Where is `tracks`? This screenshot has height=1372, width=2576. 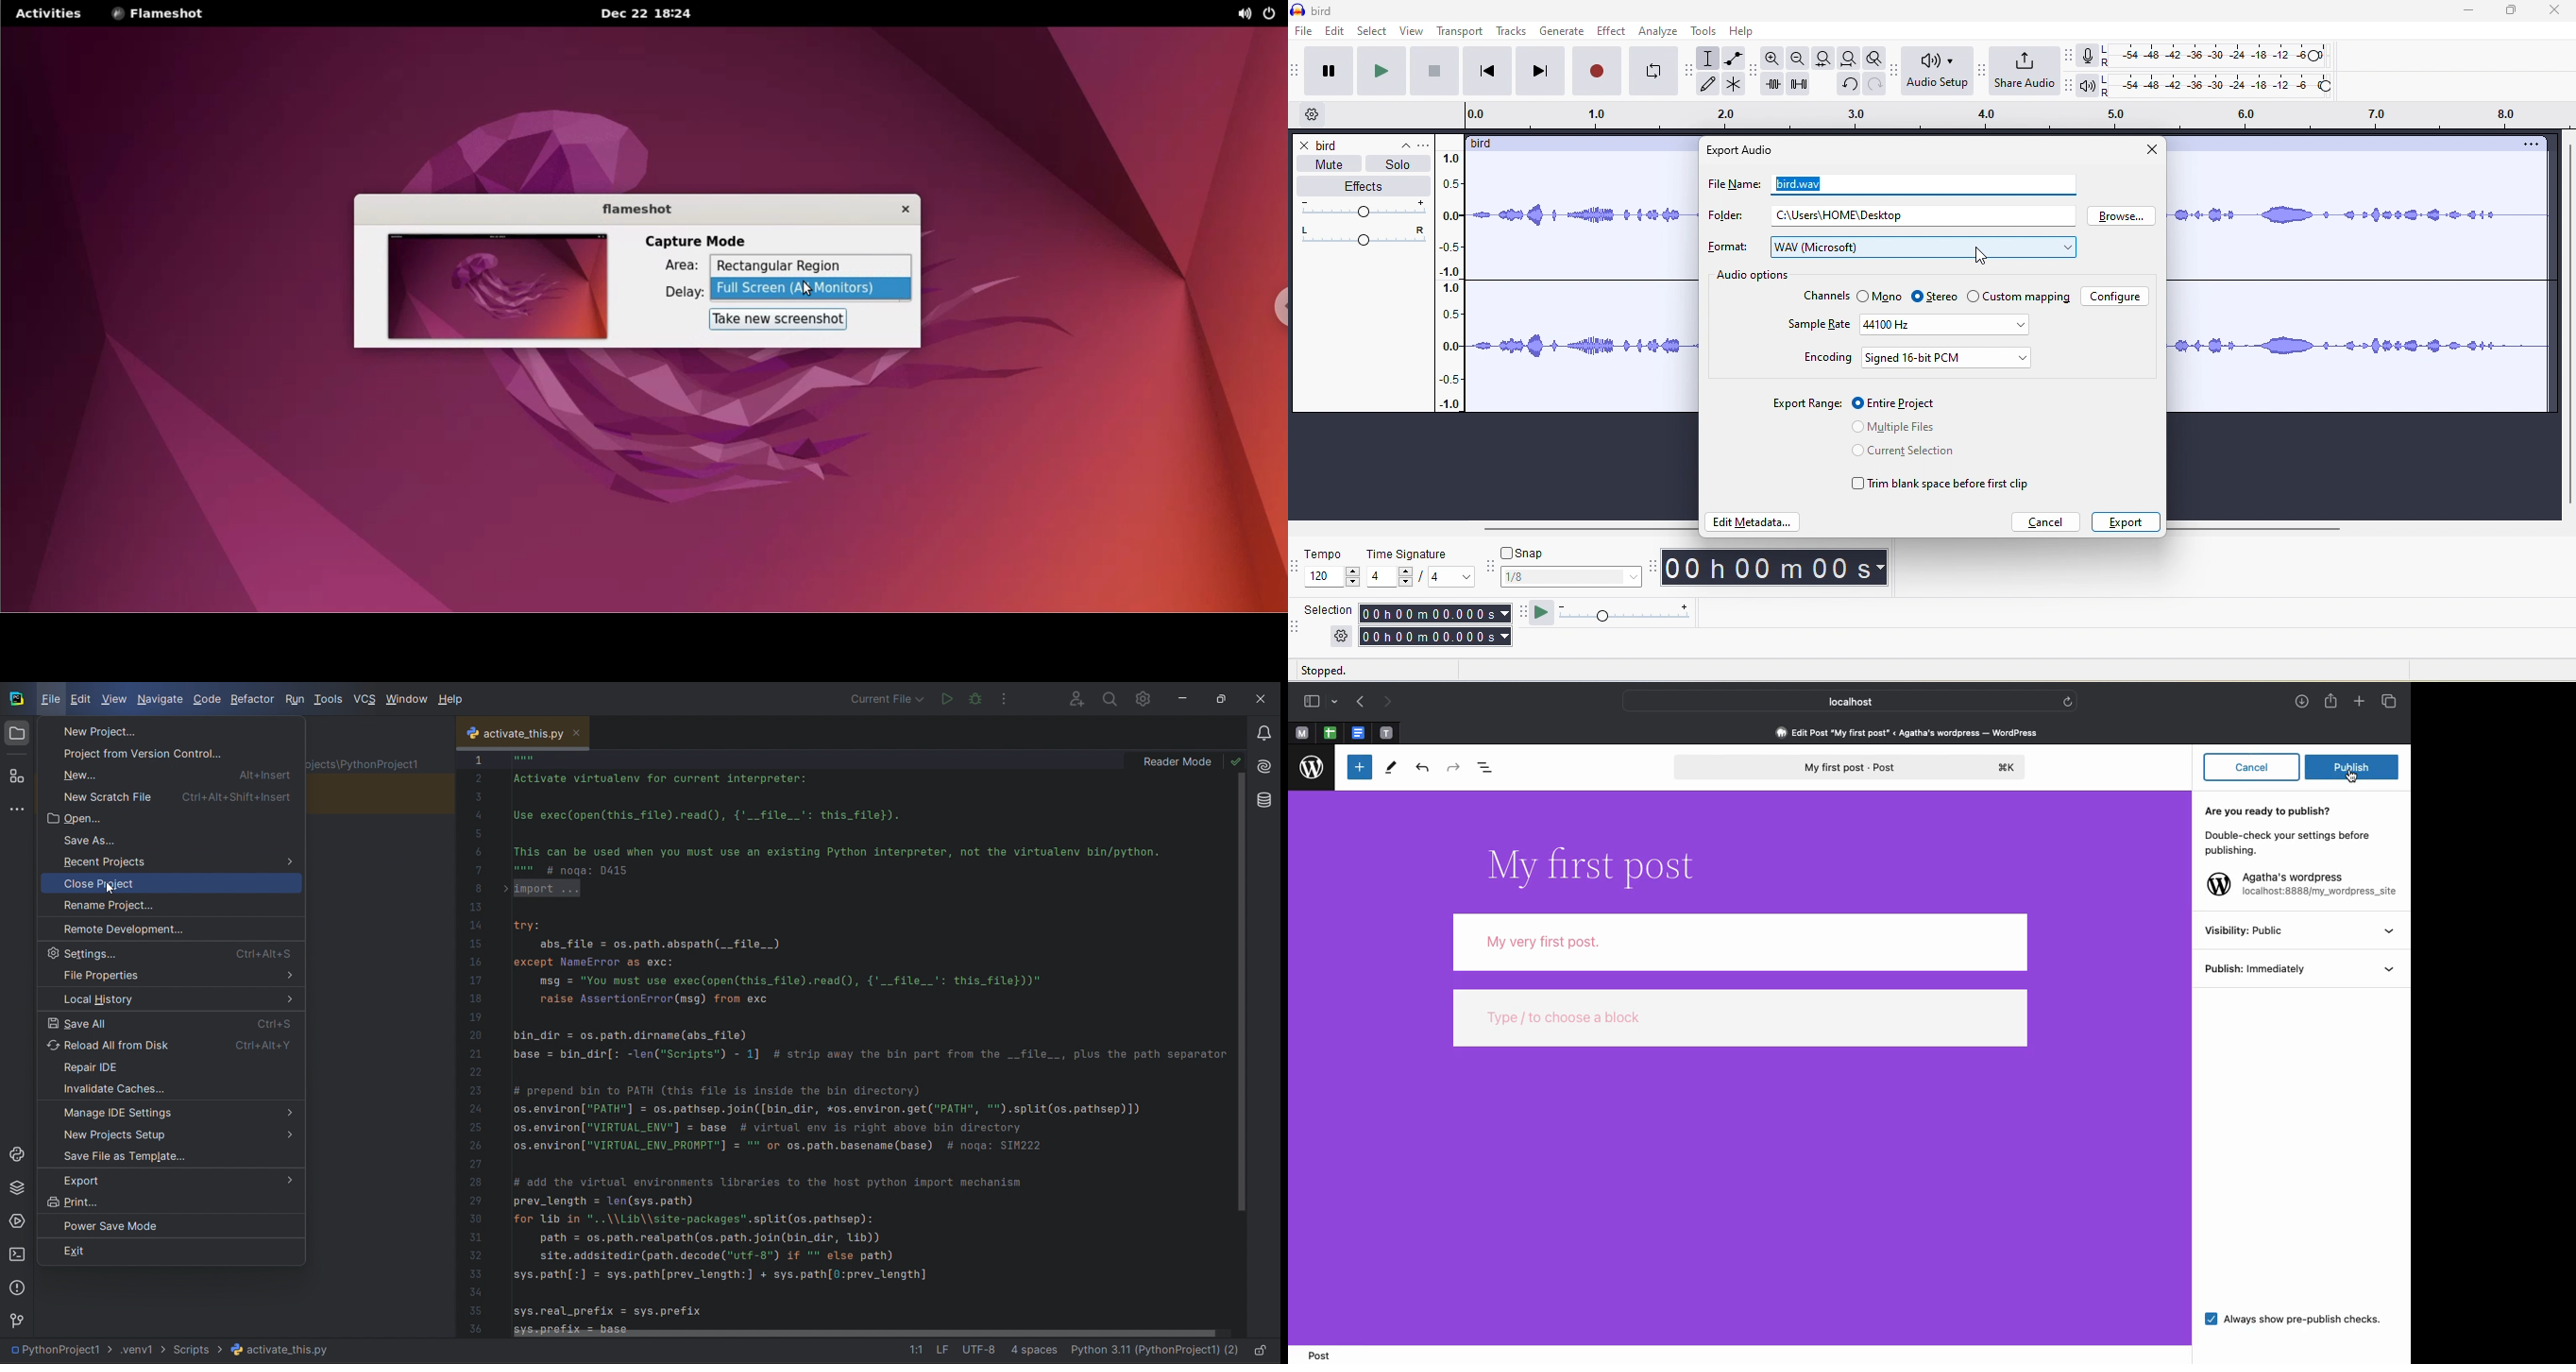
tracks is located at coordinates (1515, 32).